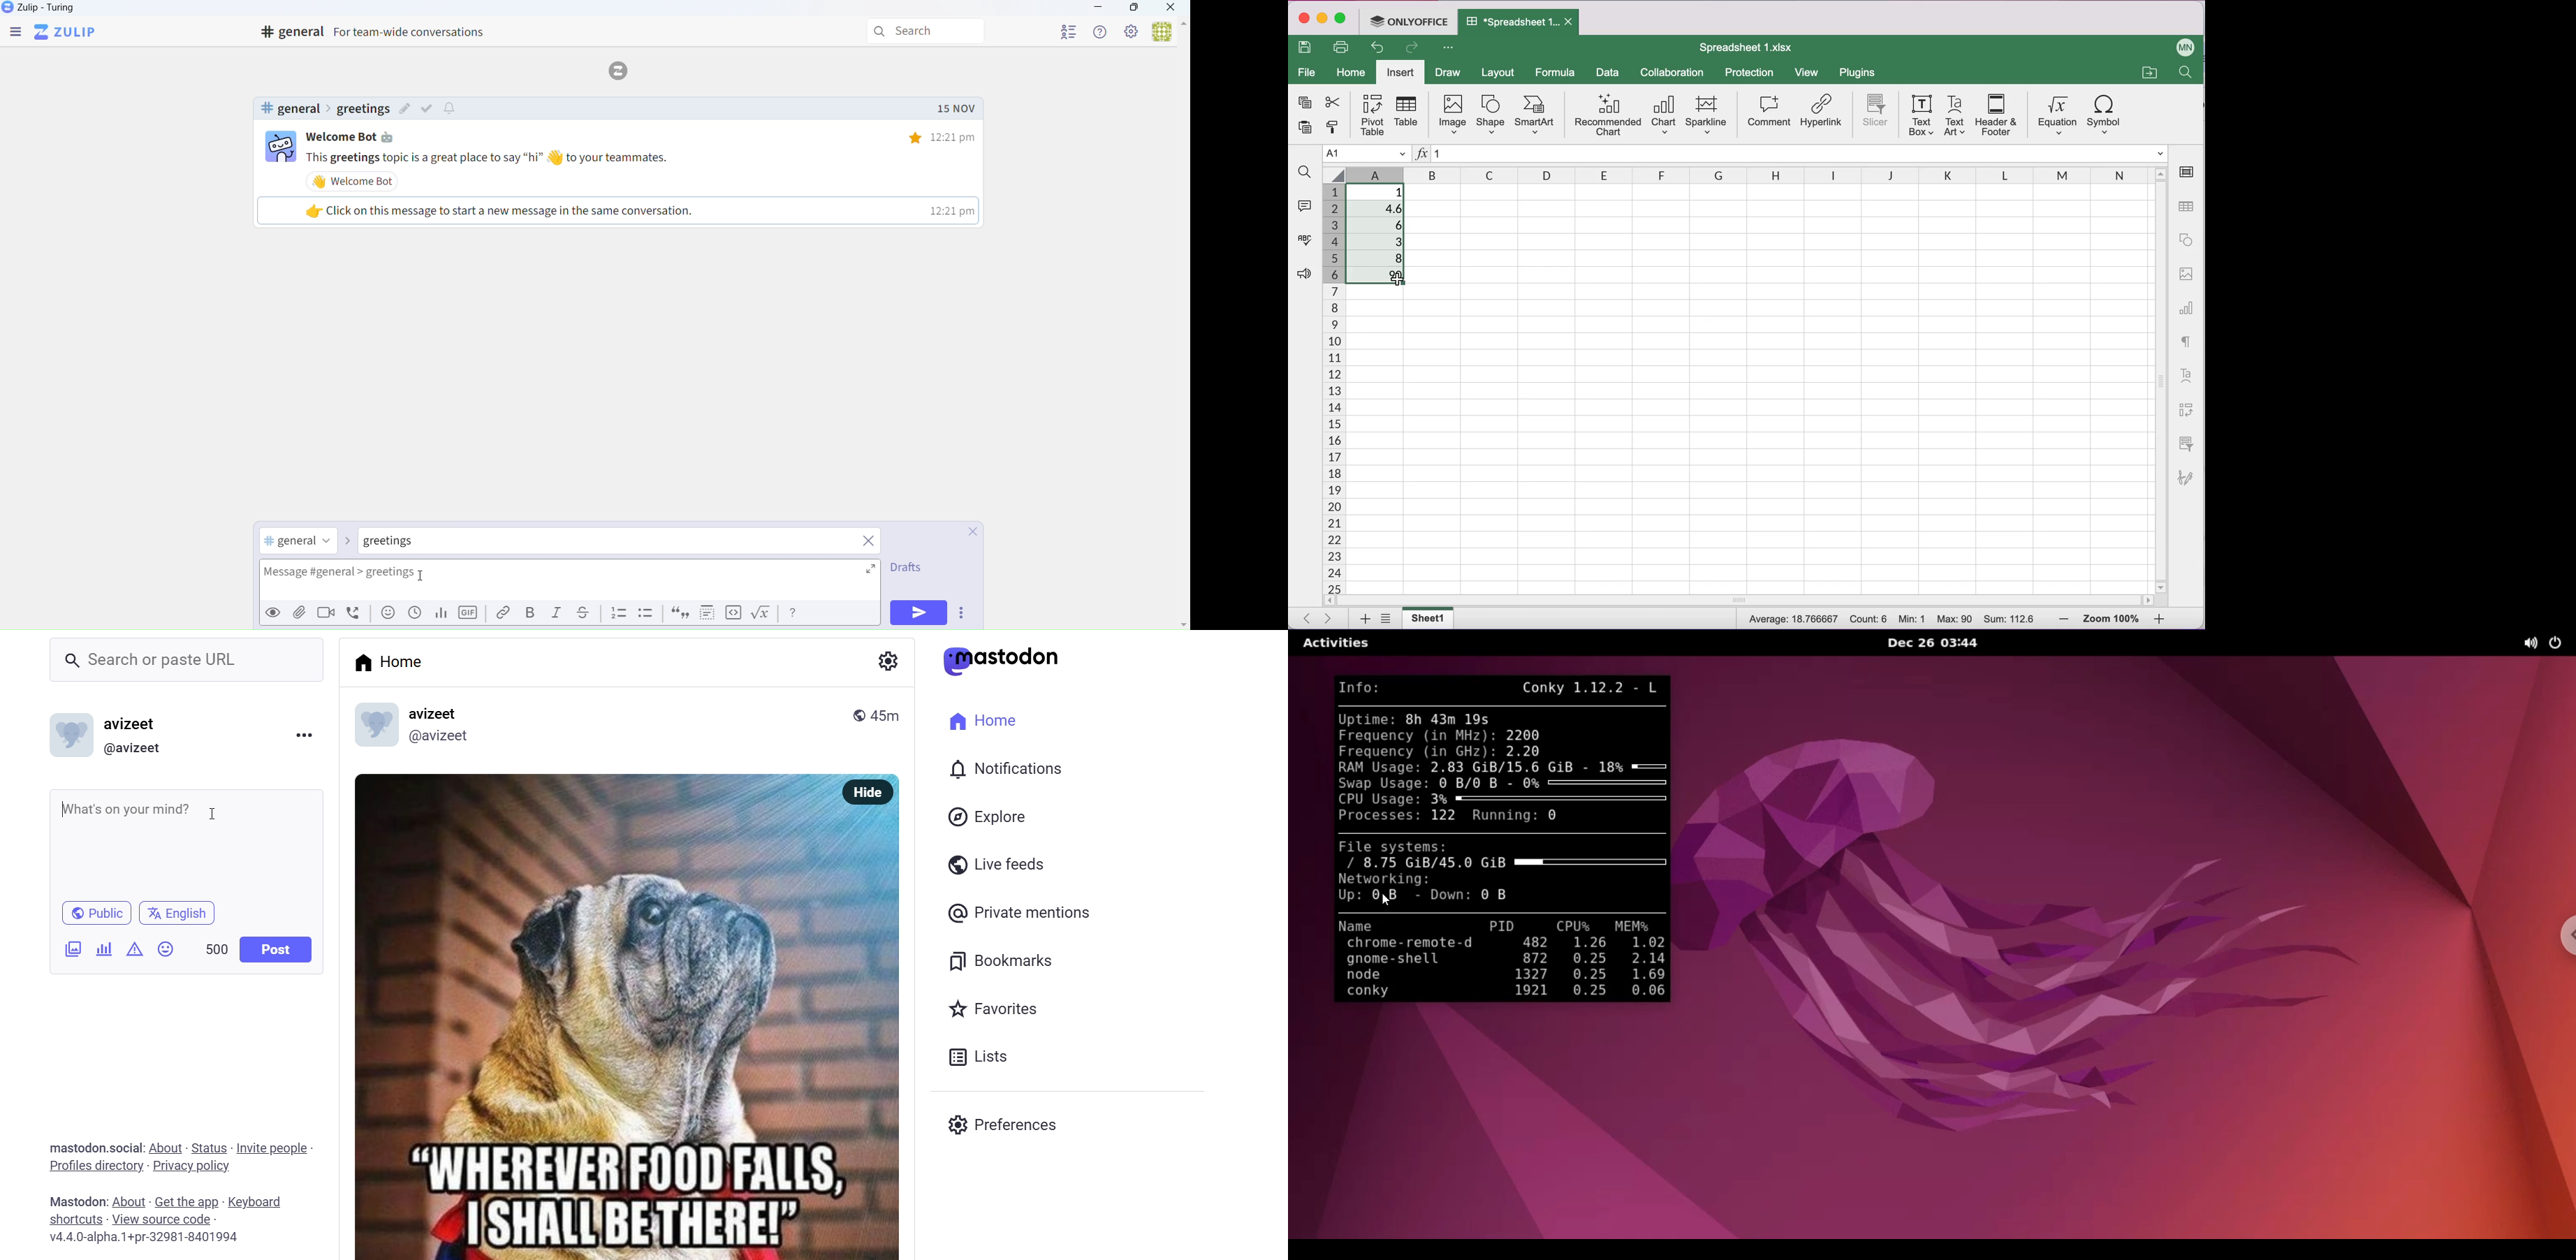 The image size is (2576, 1260). I want to click on emoji, so click(165, 950).